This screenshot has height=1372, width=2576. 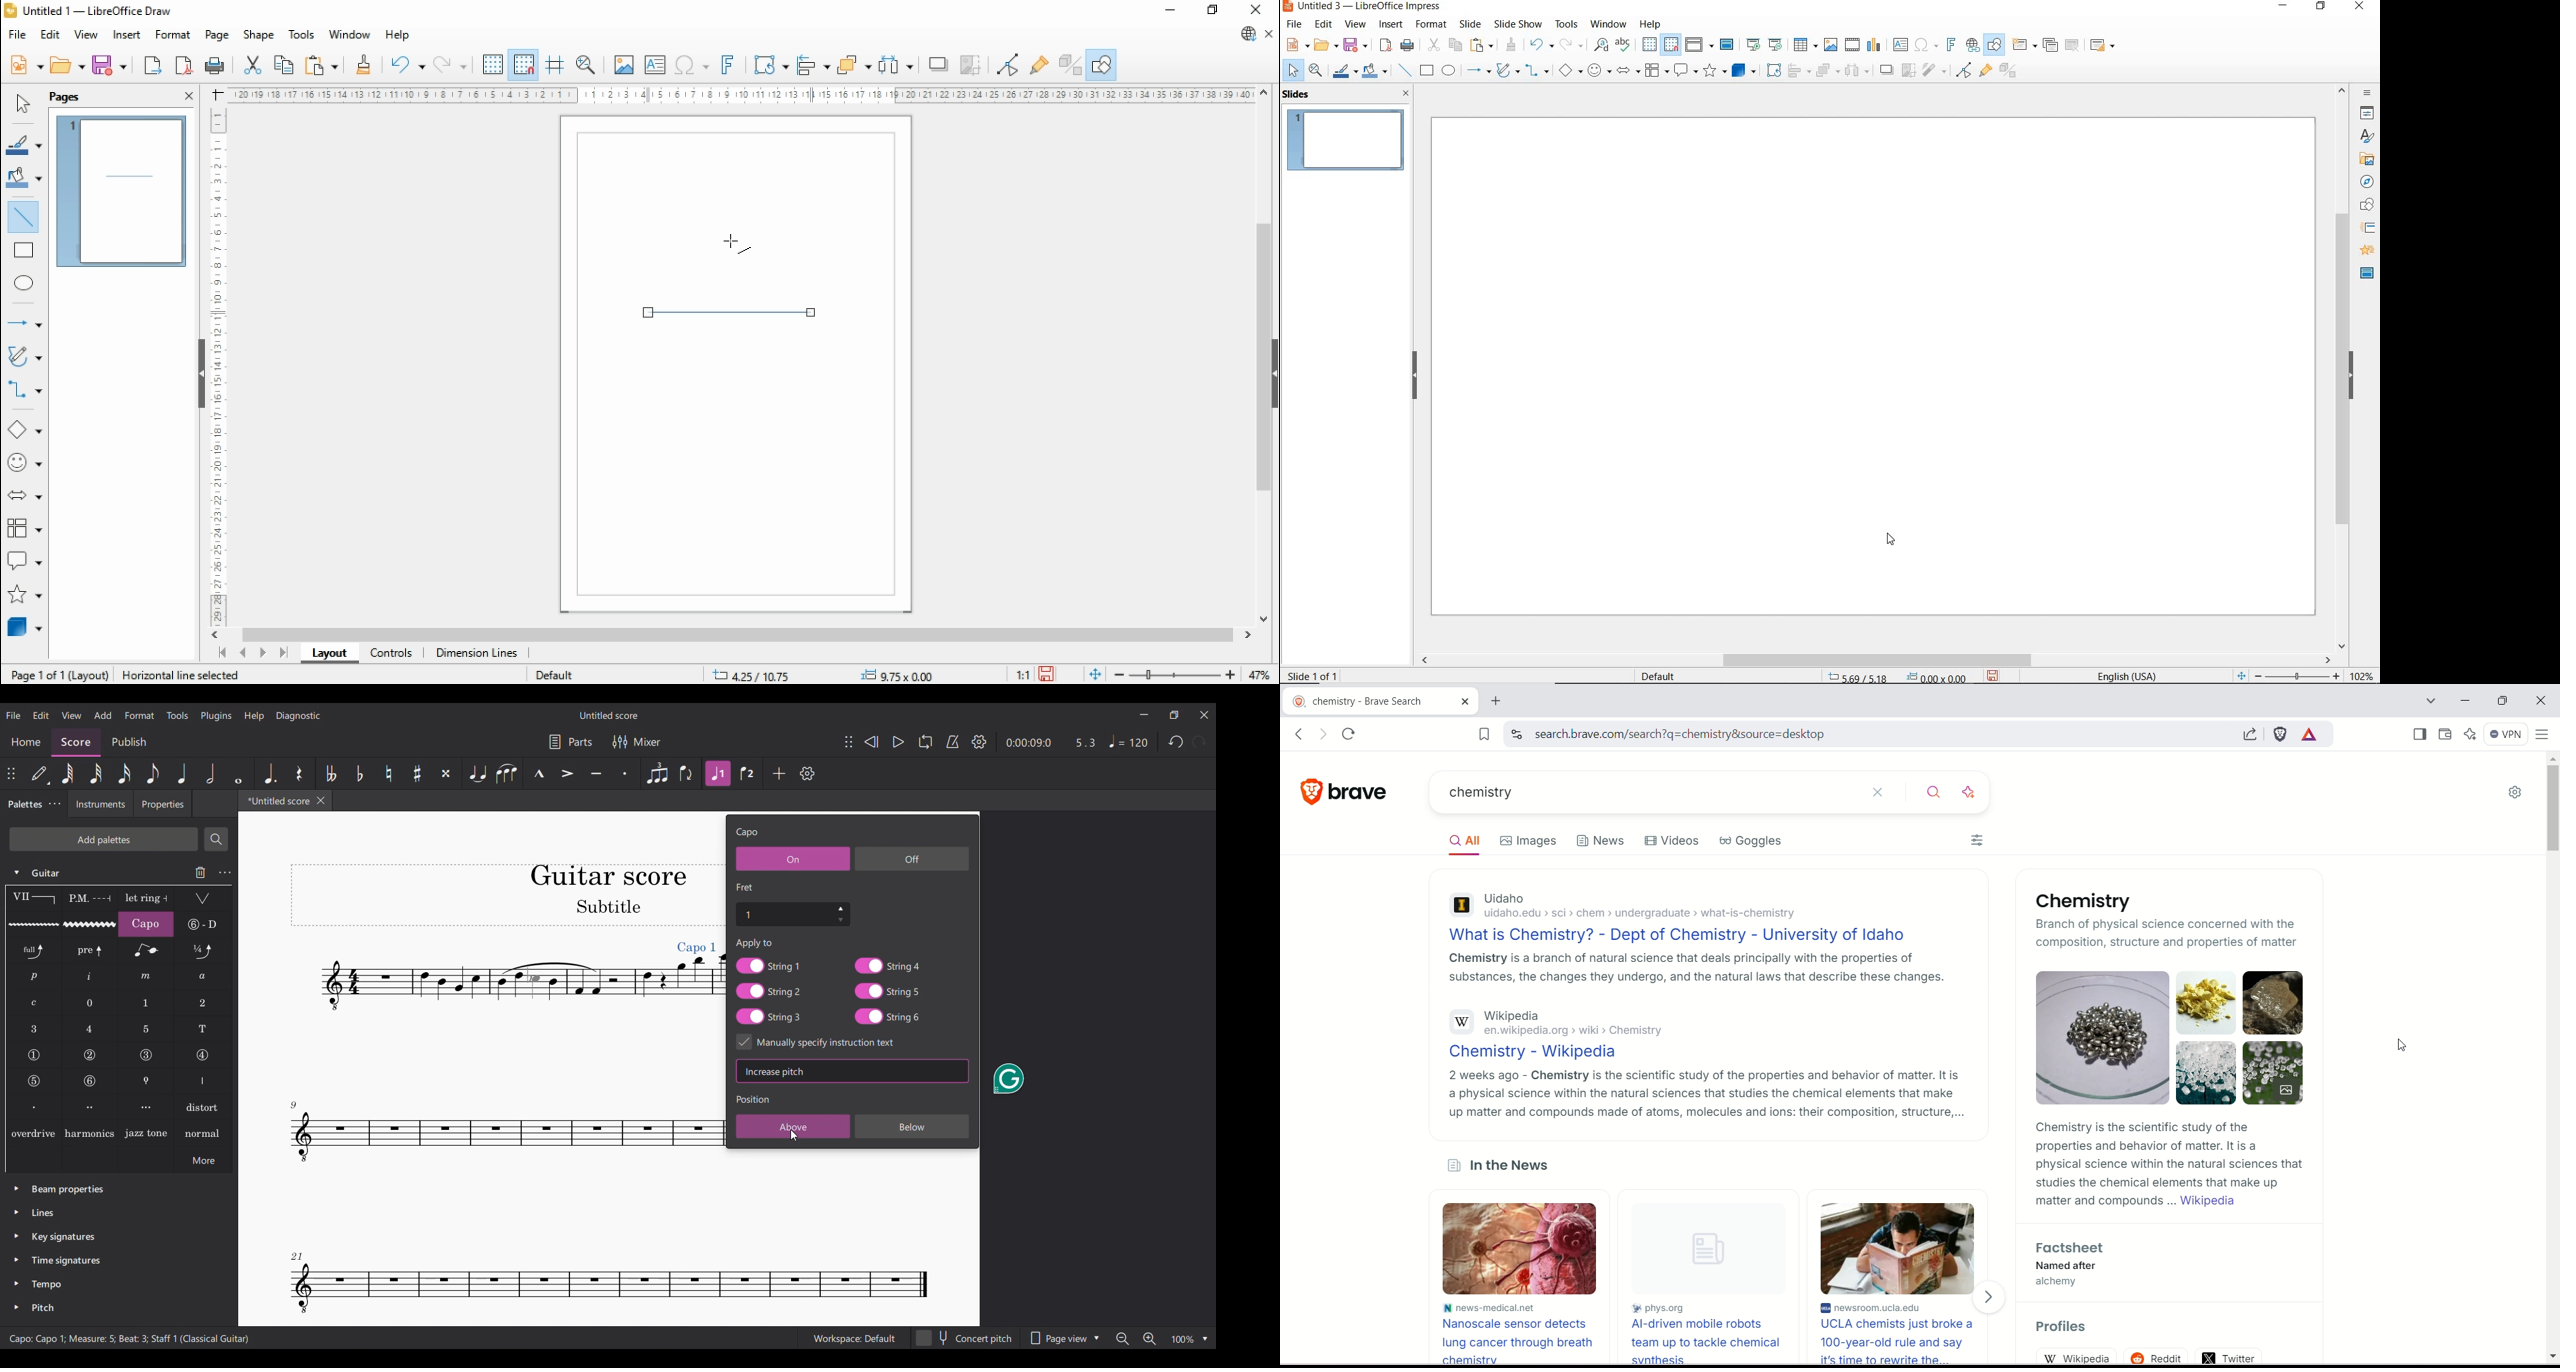 I want to click on zoom slider, so click(x=1173, y=675).